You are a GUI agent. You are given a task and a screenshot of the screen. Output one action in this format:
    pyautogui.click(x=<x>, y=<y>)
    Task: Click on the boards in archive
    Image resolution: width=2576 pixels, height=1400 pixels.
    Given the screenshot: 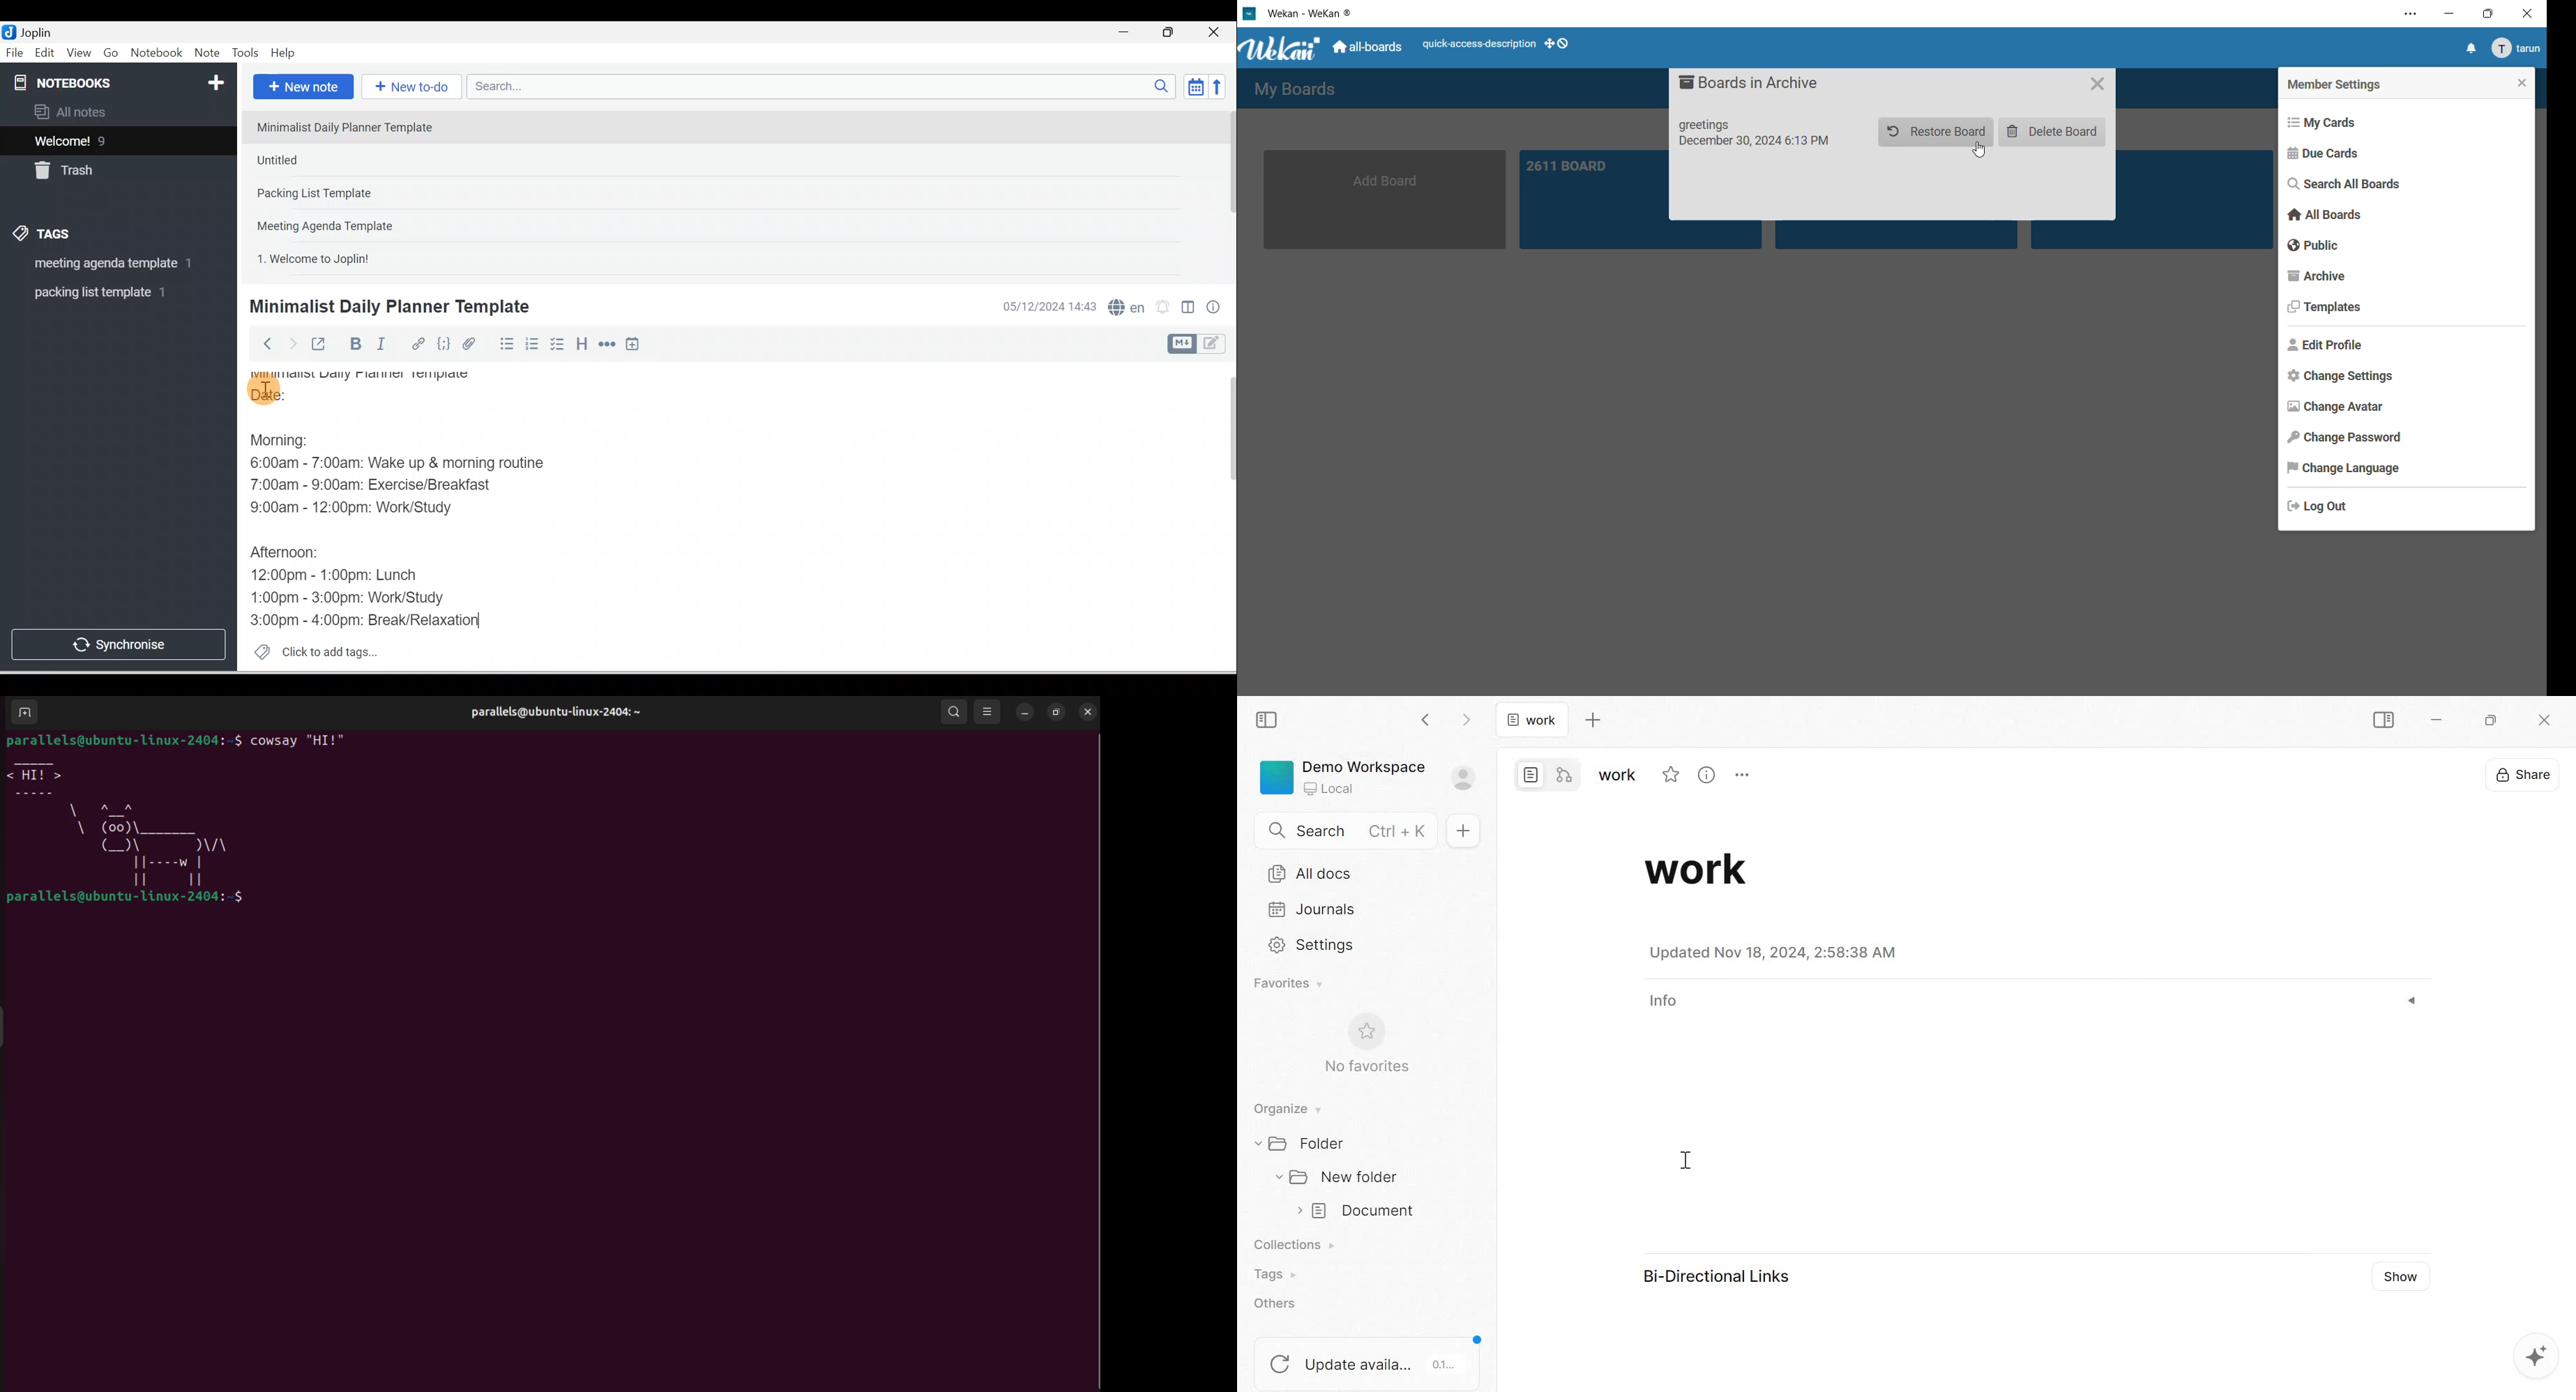 What is the action you would take?
    pyautogui.click(x=1752, y=83)
    